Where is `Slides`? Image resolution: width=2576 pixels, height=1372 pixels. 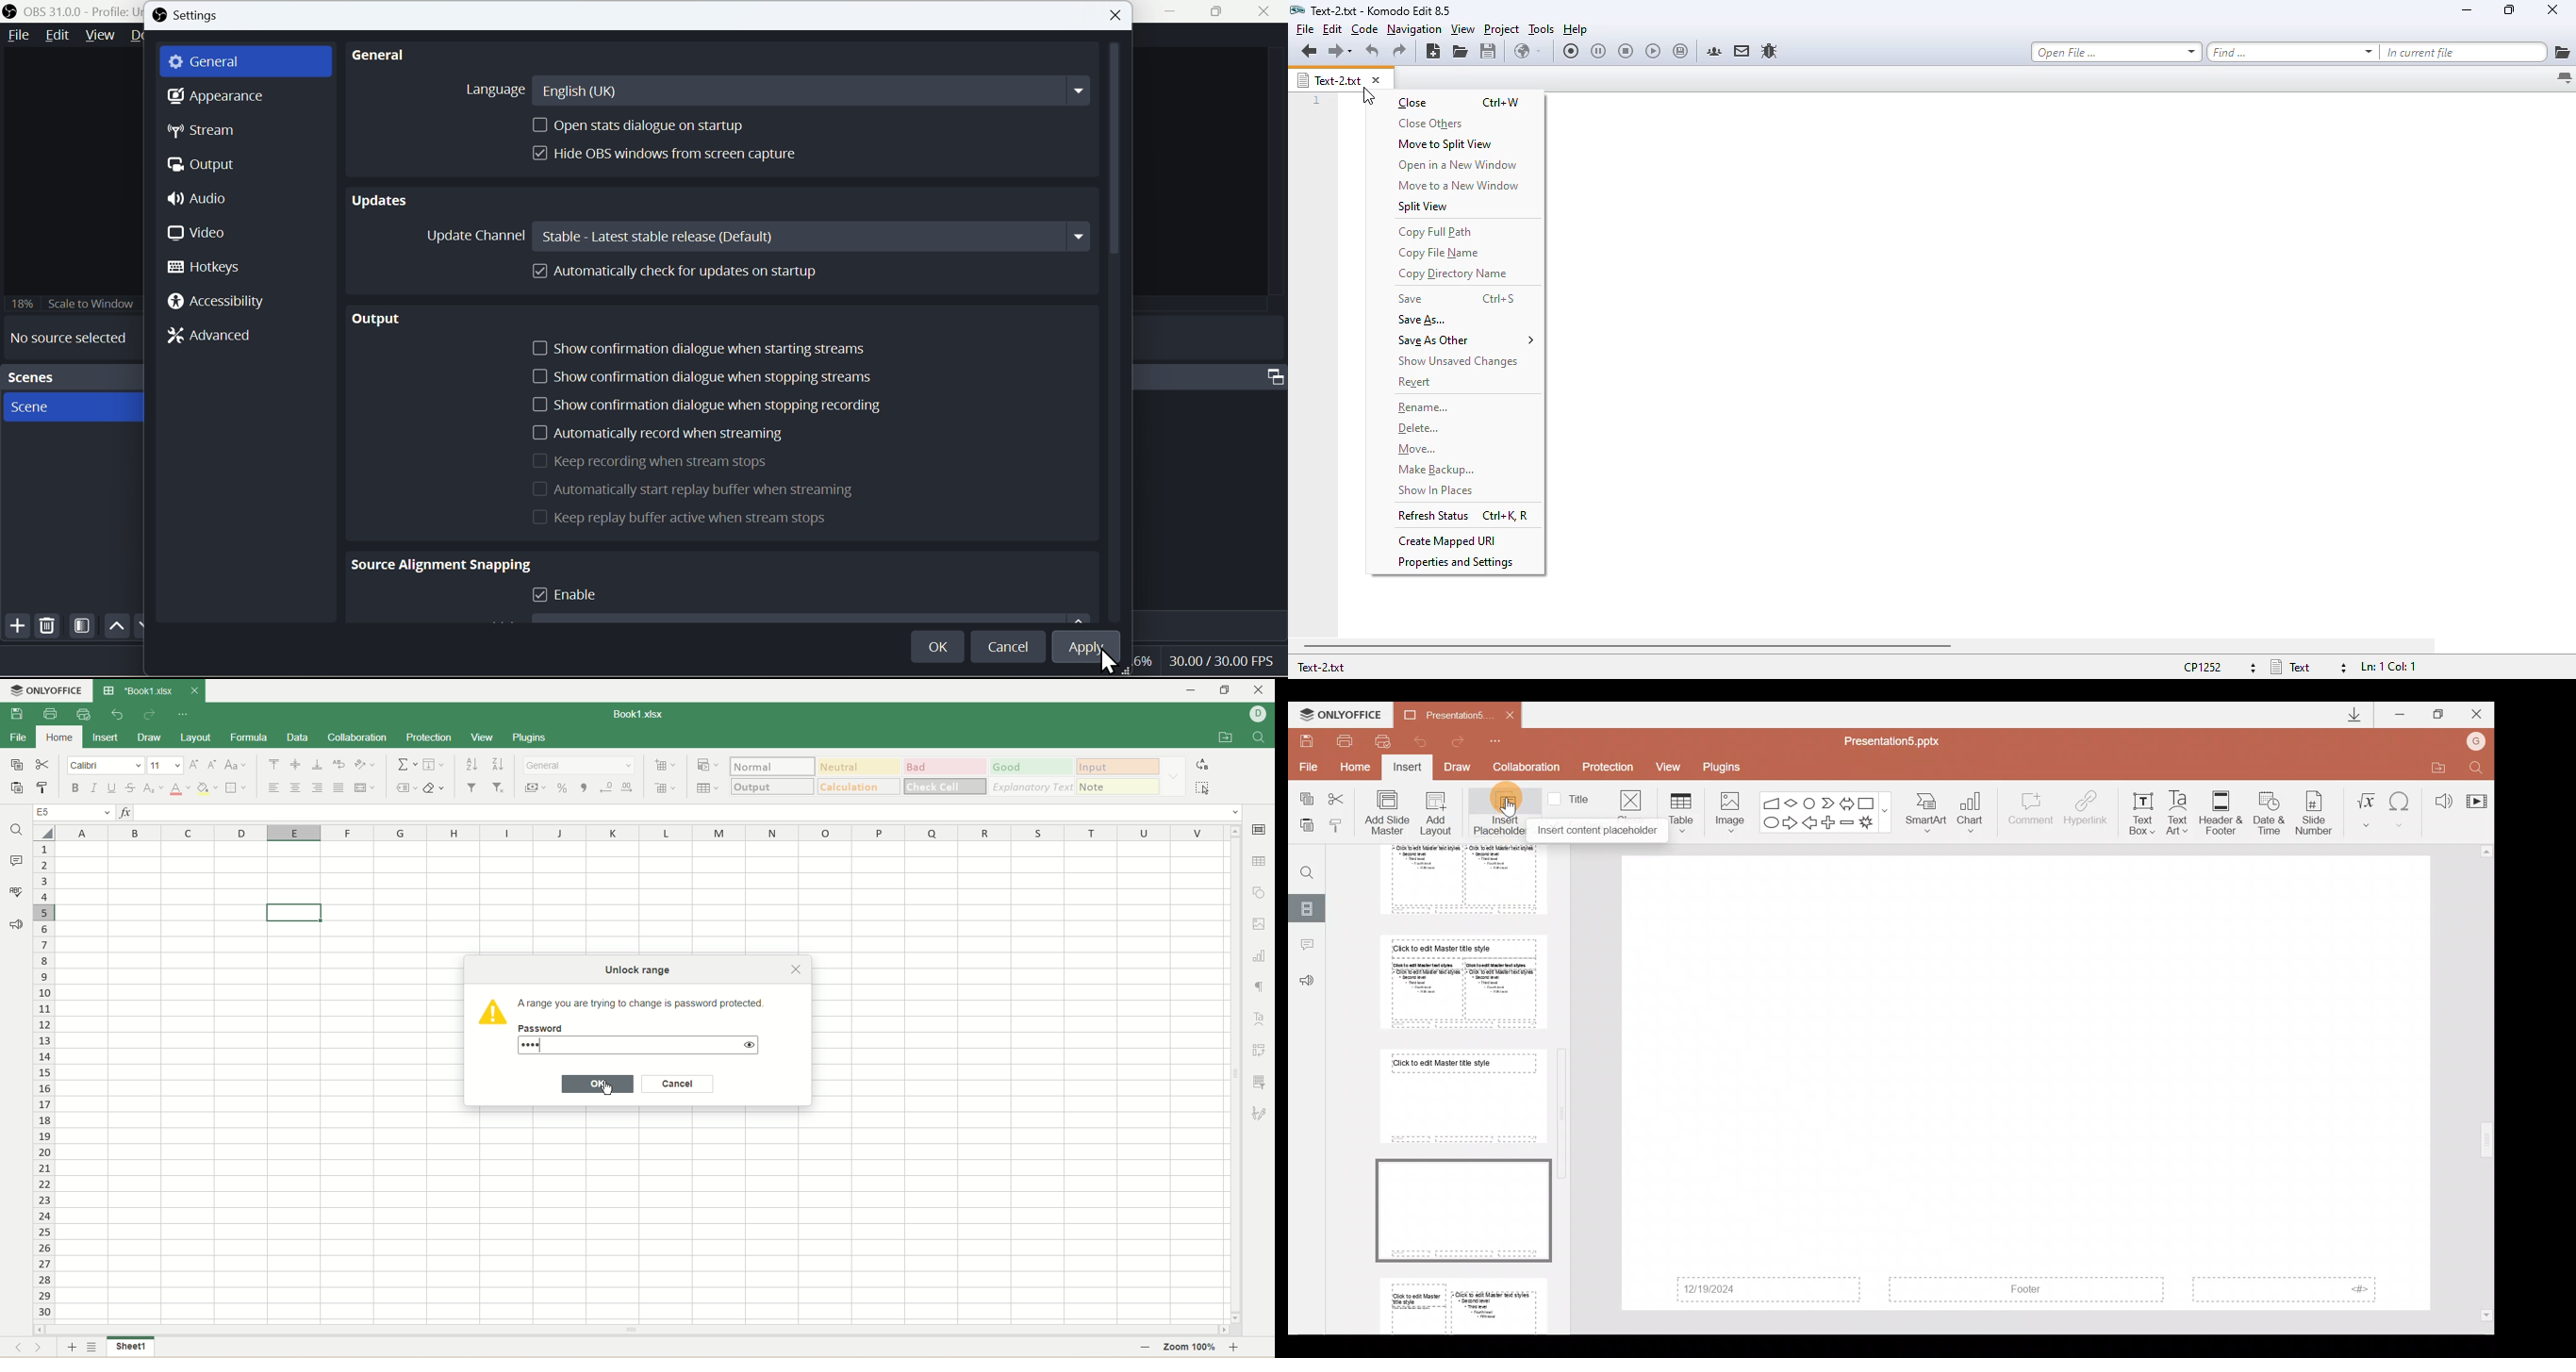
Slides is located at coordinates (1308, 907).